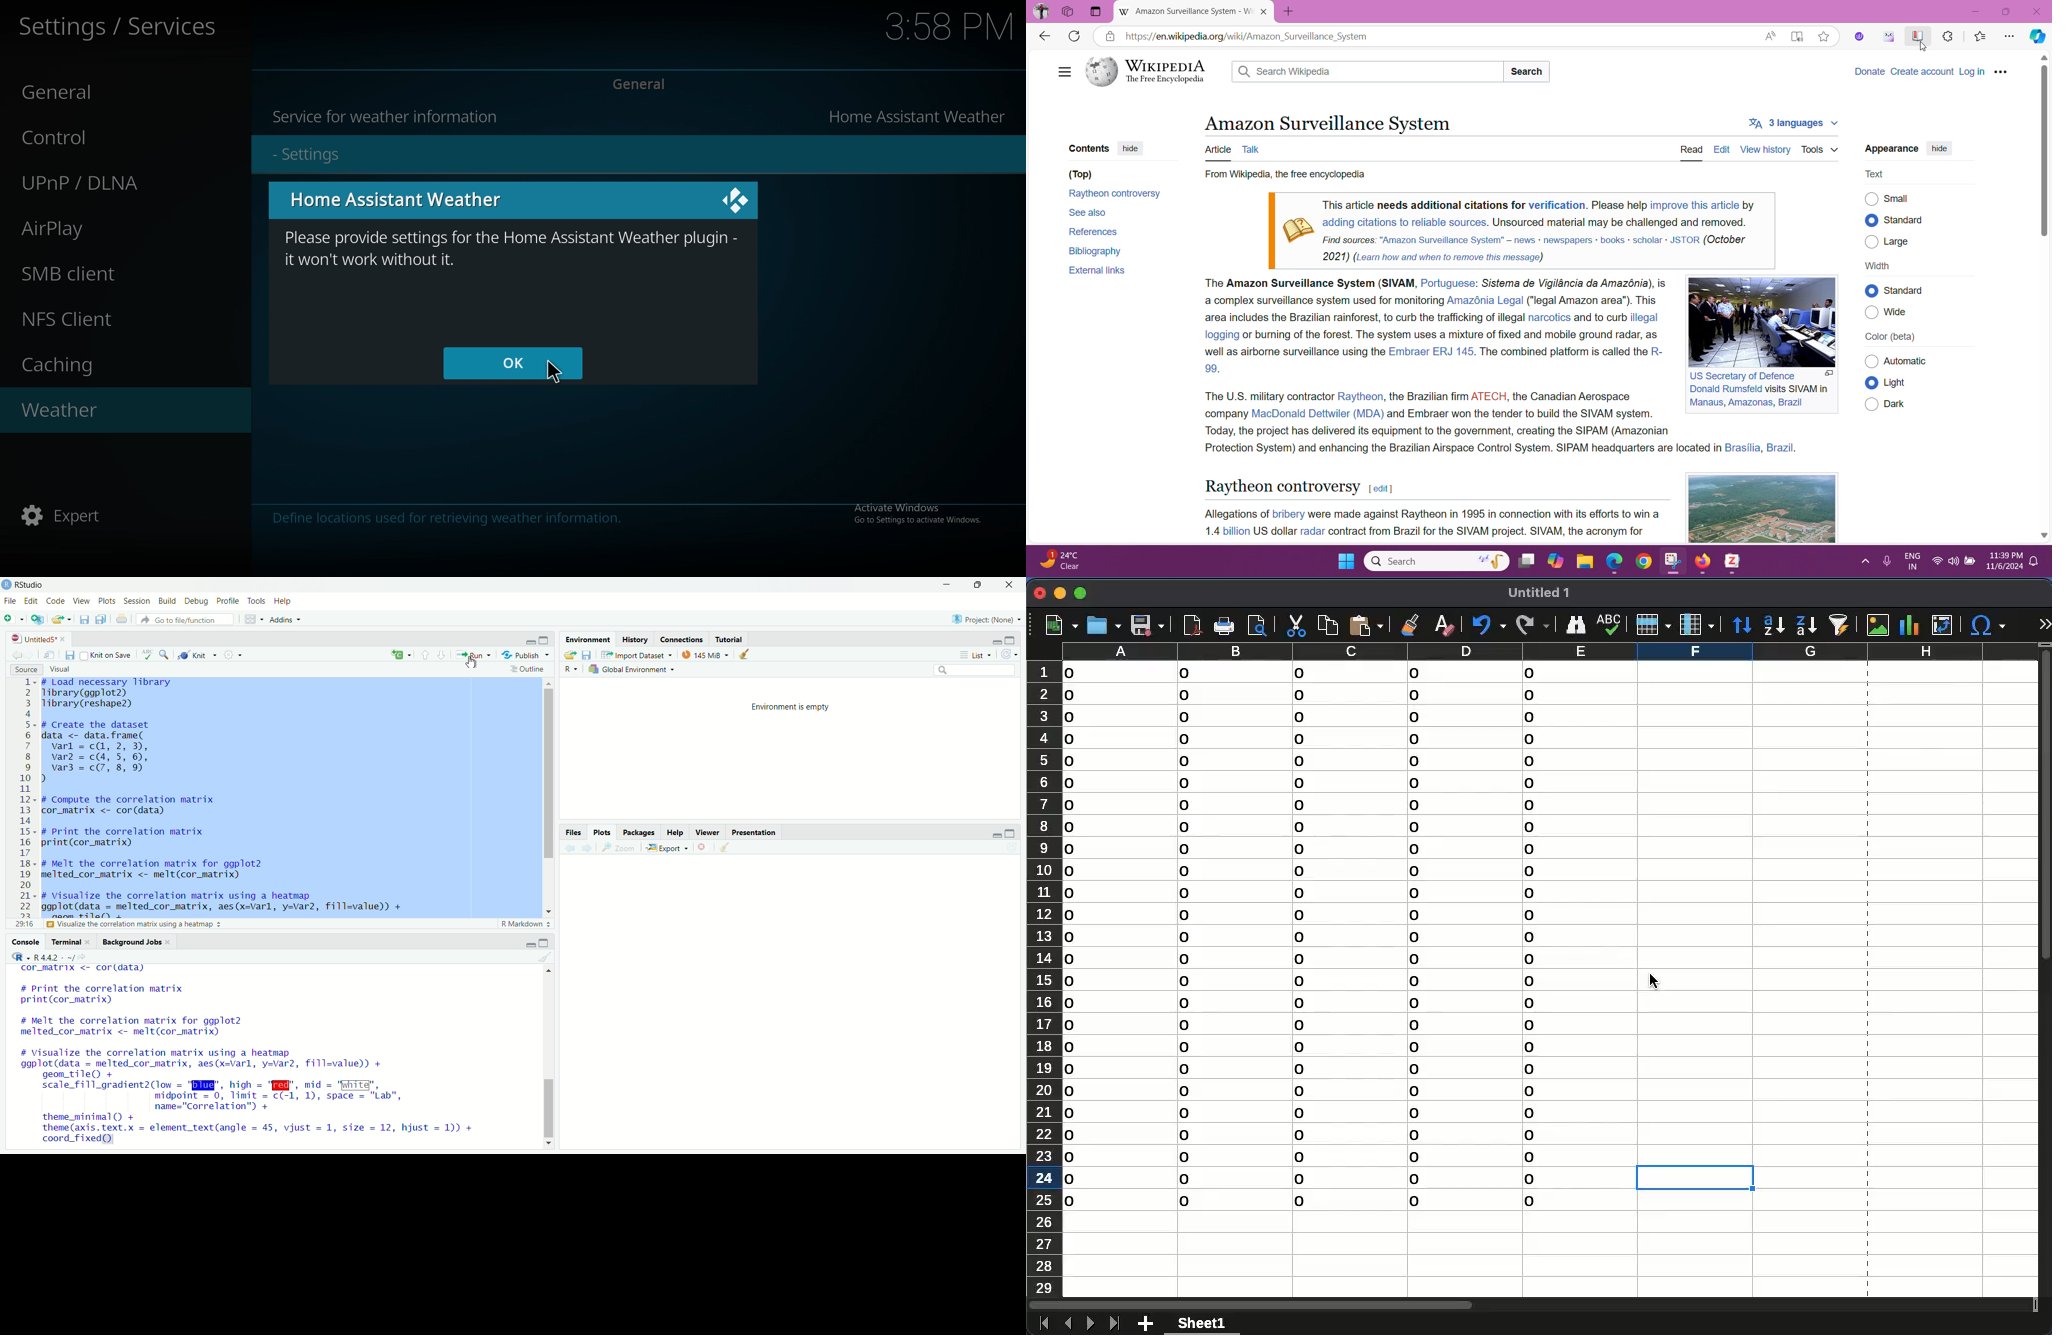 The height and width of the screenshot is (1344, 2072). What do you see at coordinates (1973, 72) in the screenshot?
I see `Log In` at bounding box center [1973, 72].